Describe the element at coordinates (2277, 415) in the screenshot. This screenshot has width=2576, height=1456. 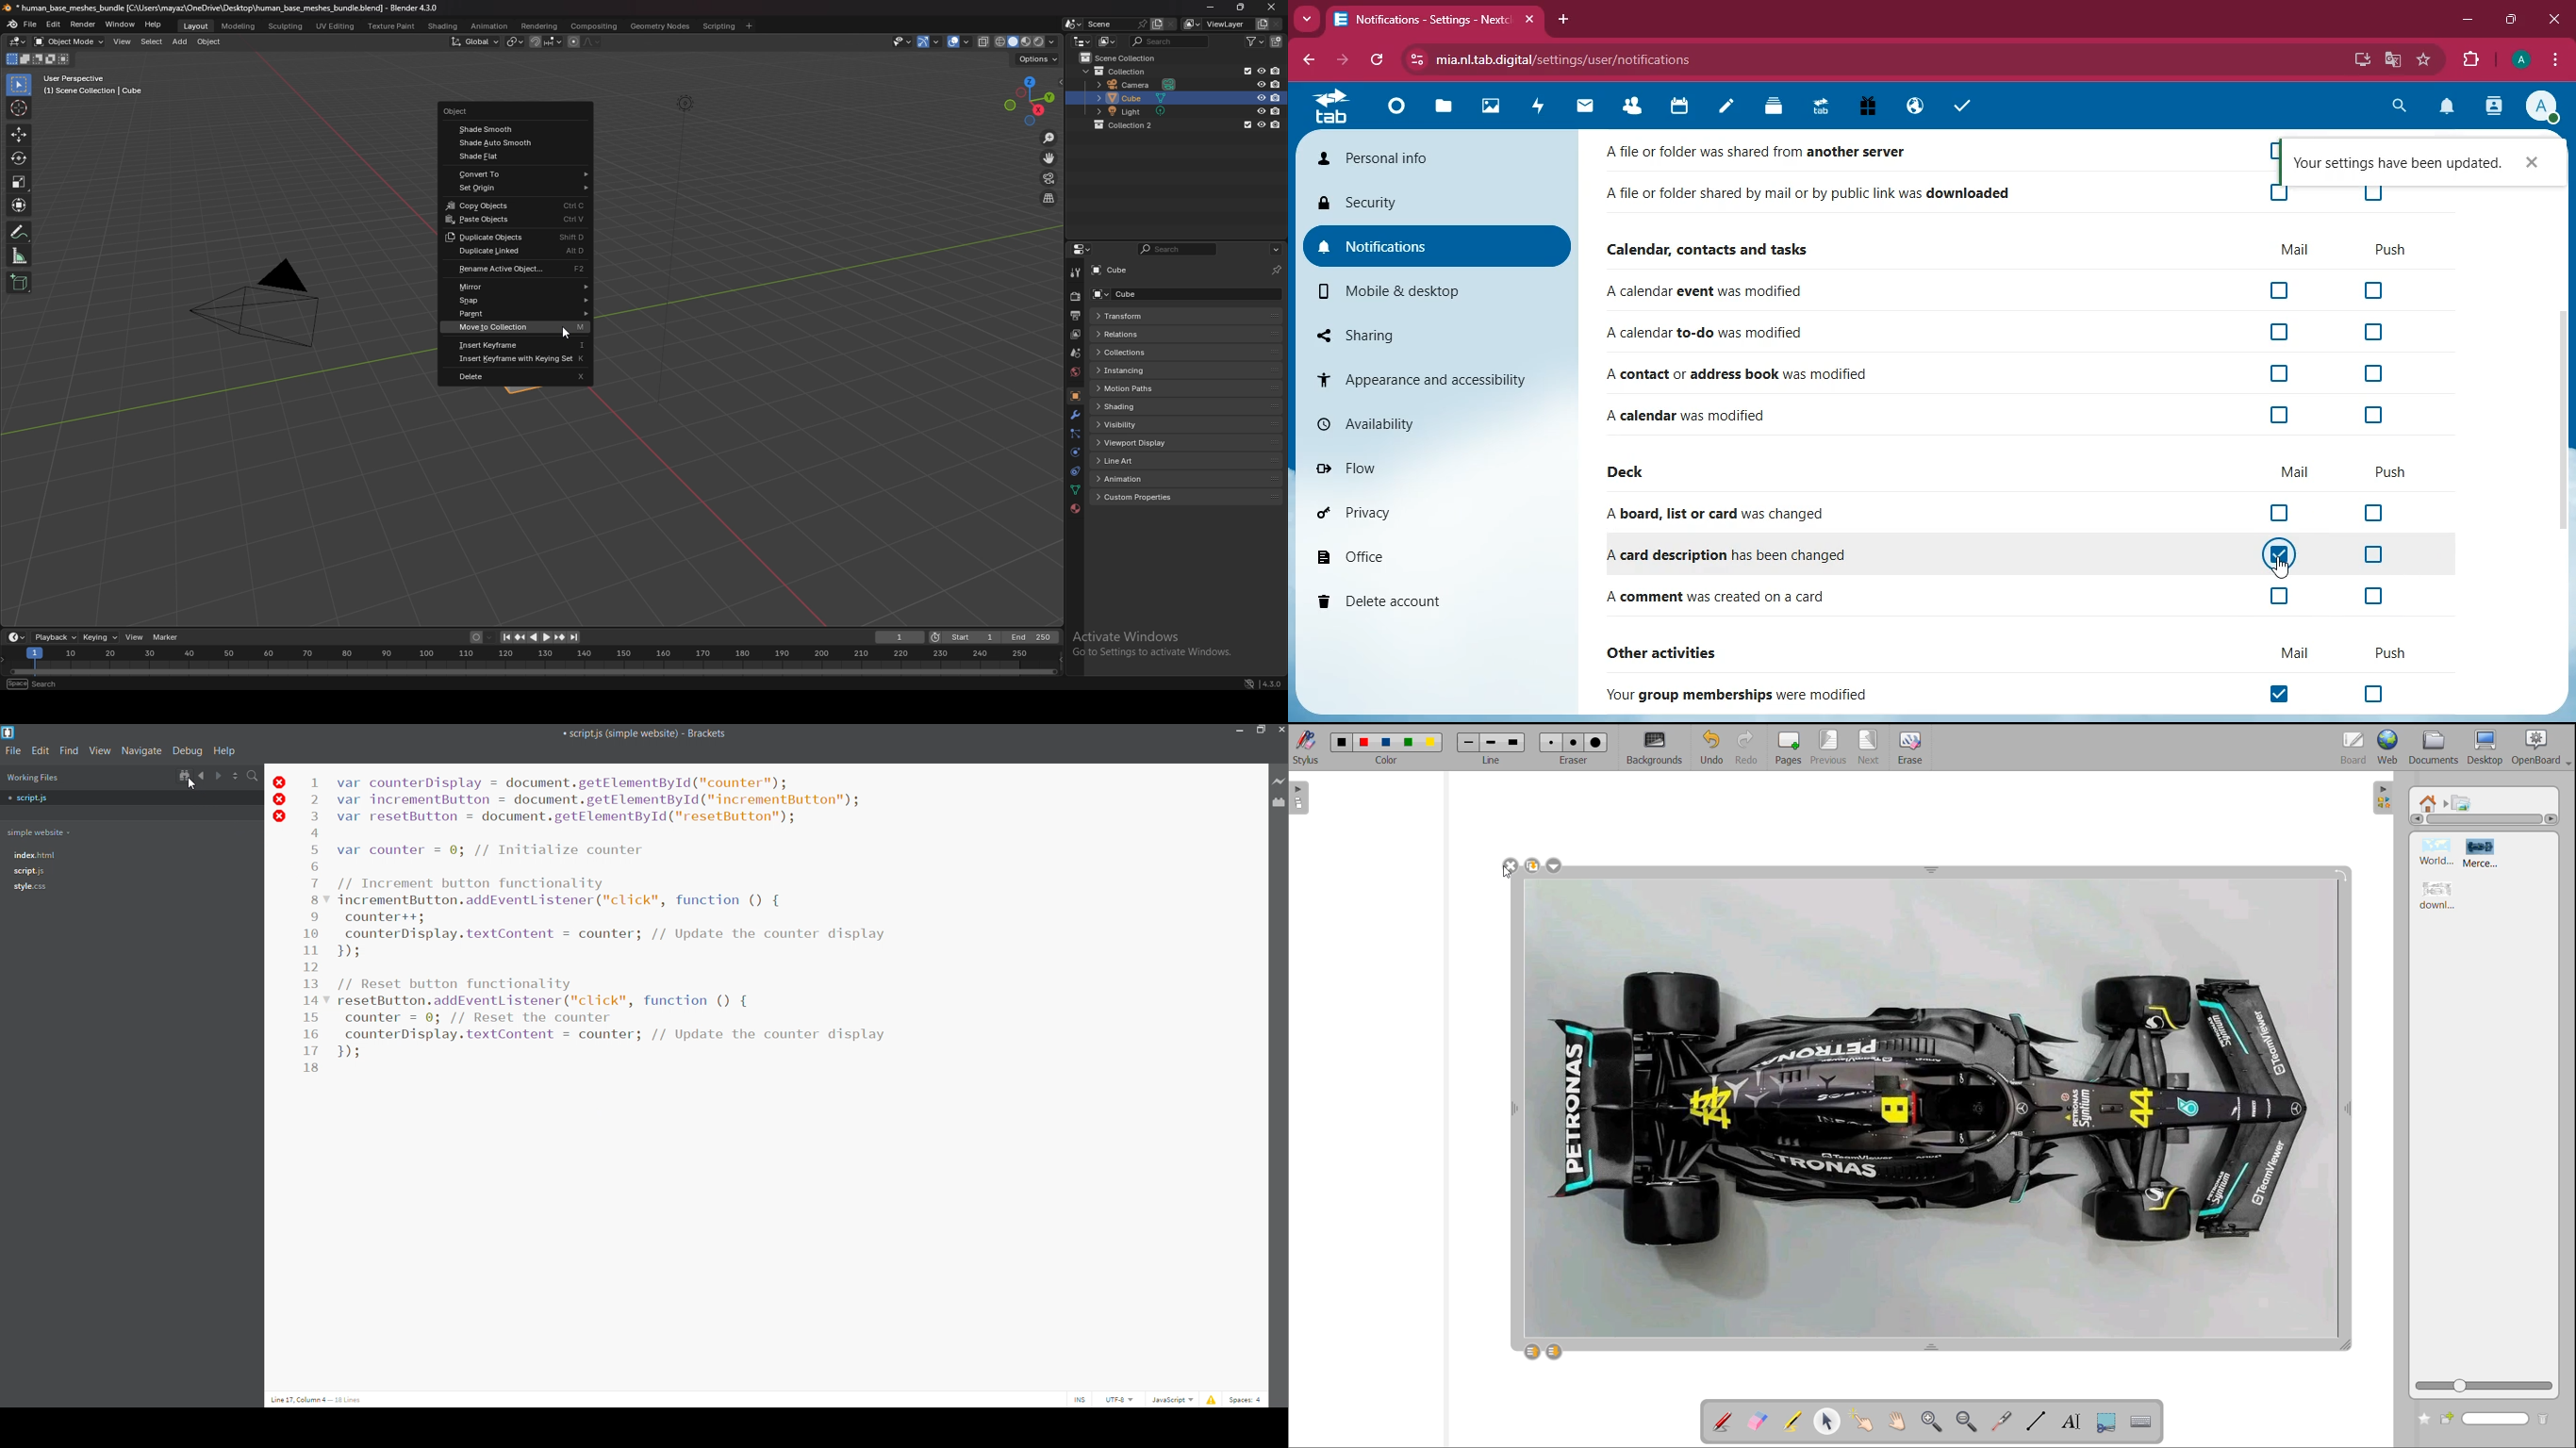
I see `off` at that location.